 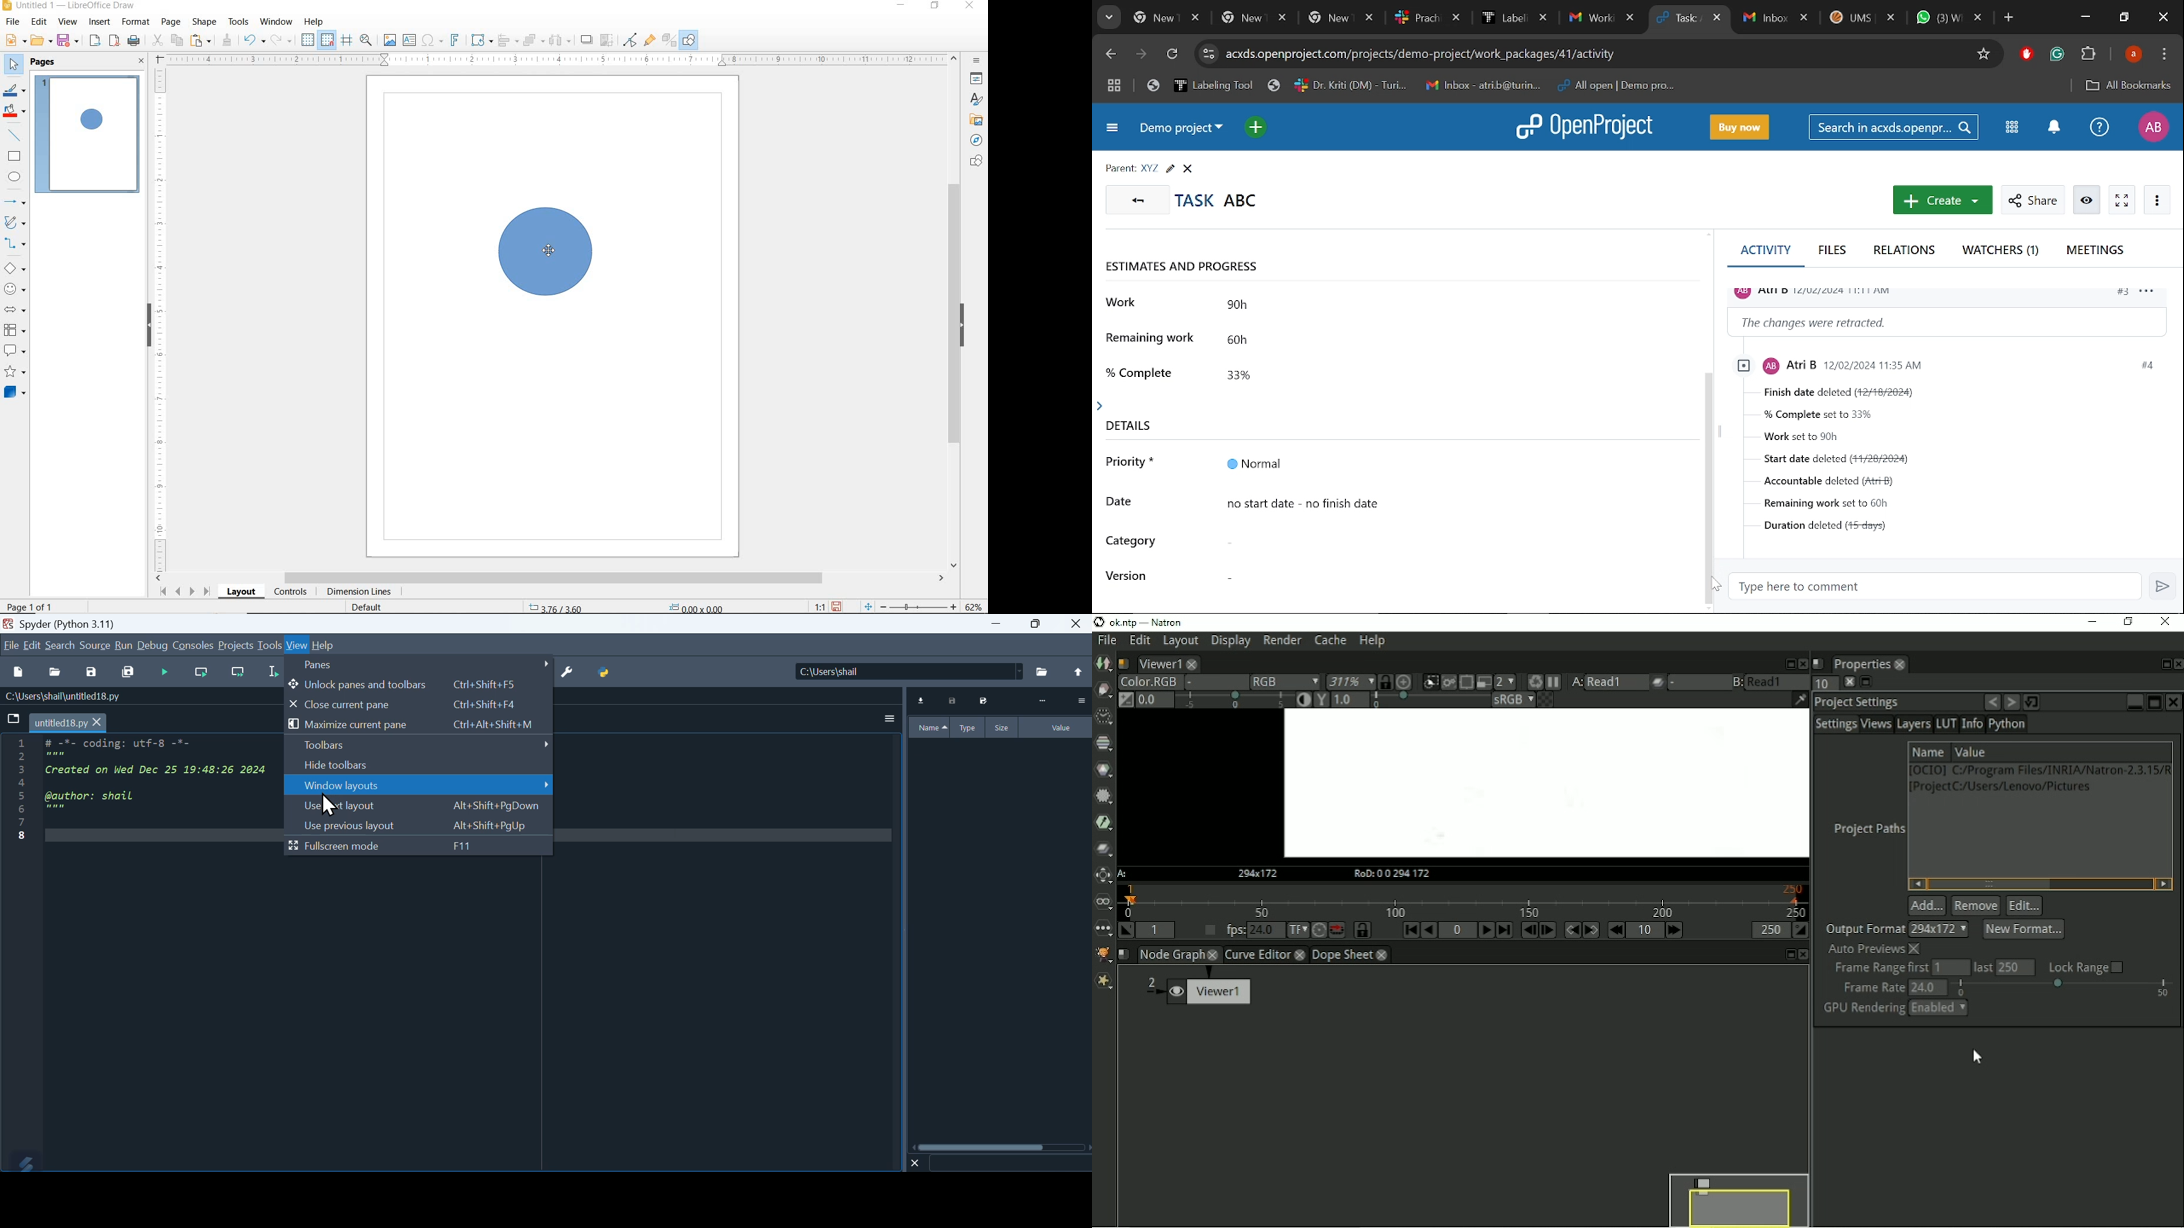 I want to click on Logo, so click(x=21, y=1162).